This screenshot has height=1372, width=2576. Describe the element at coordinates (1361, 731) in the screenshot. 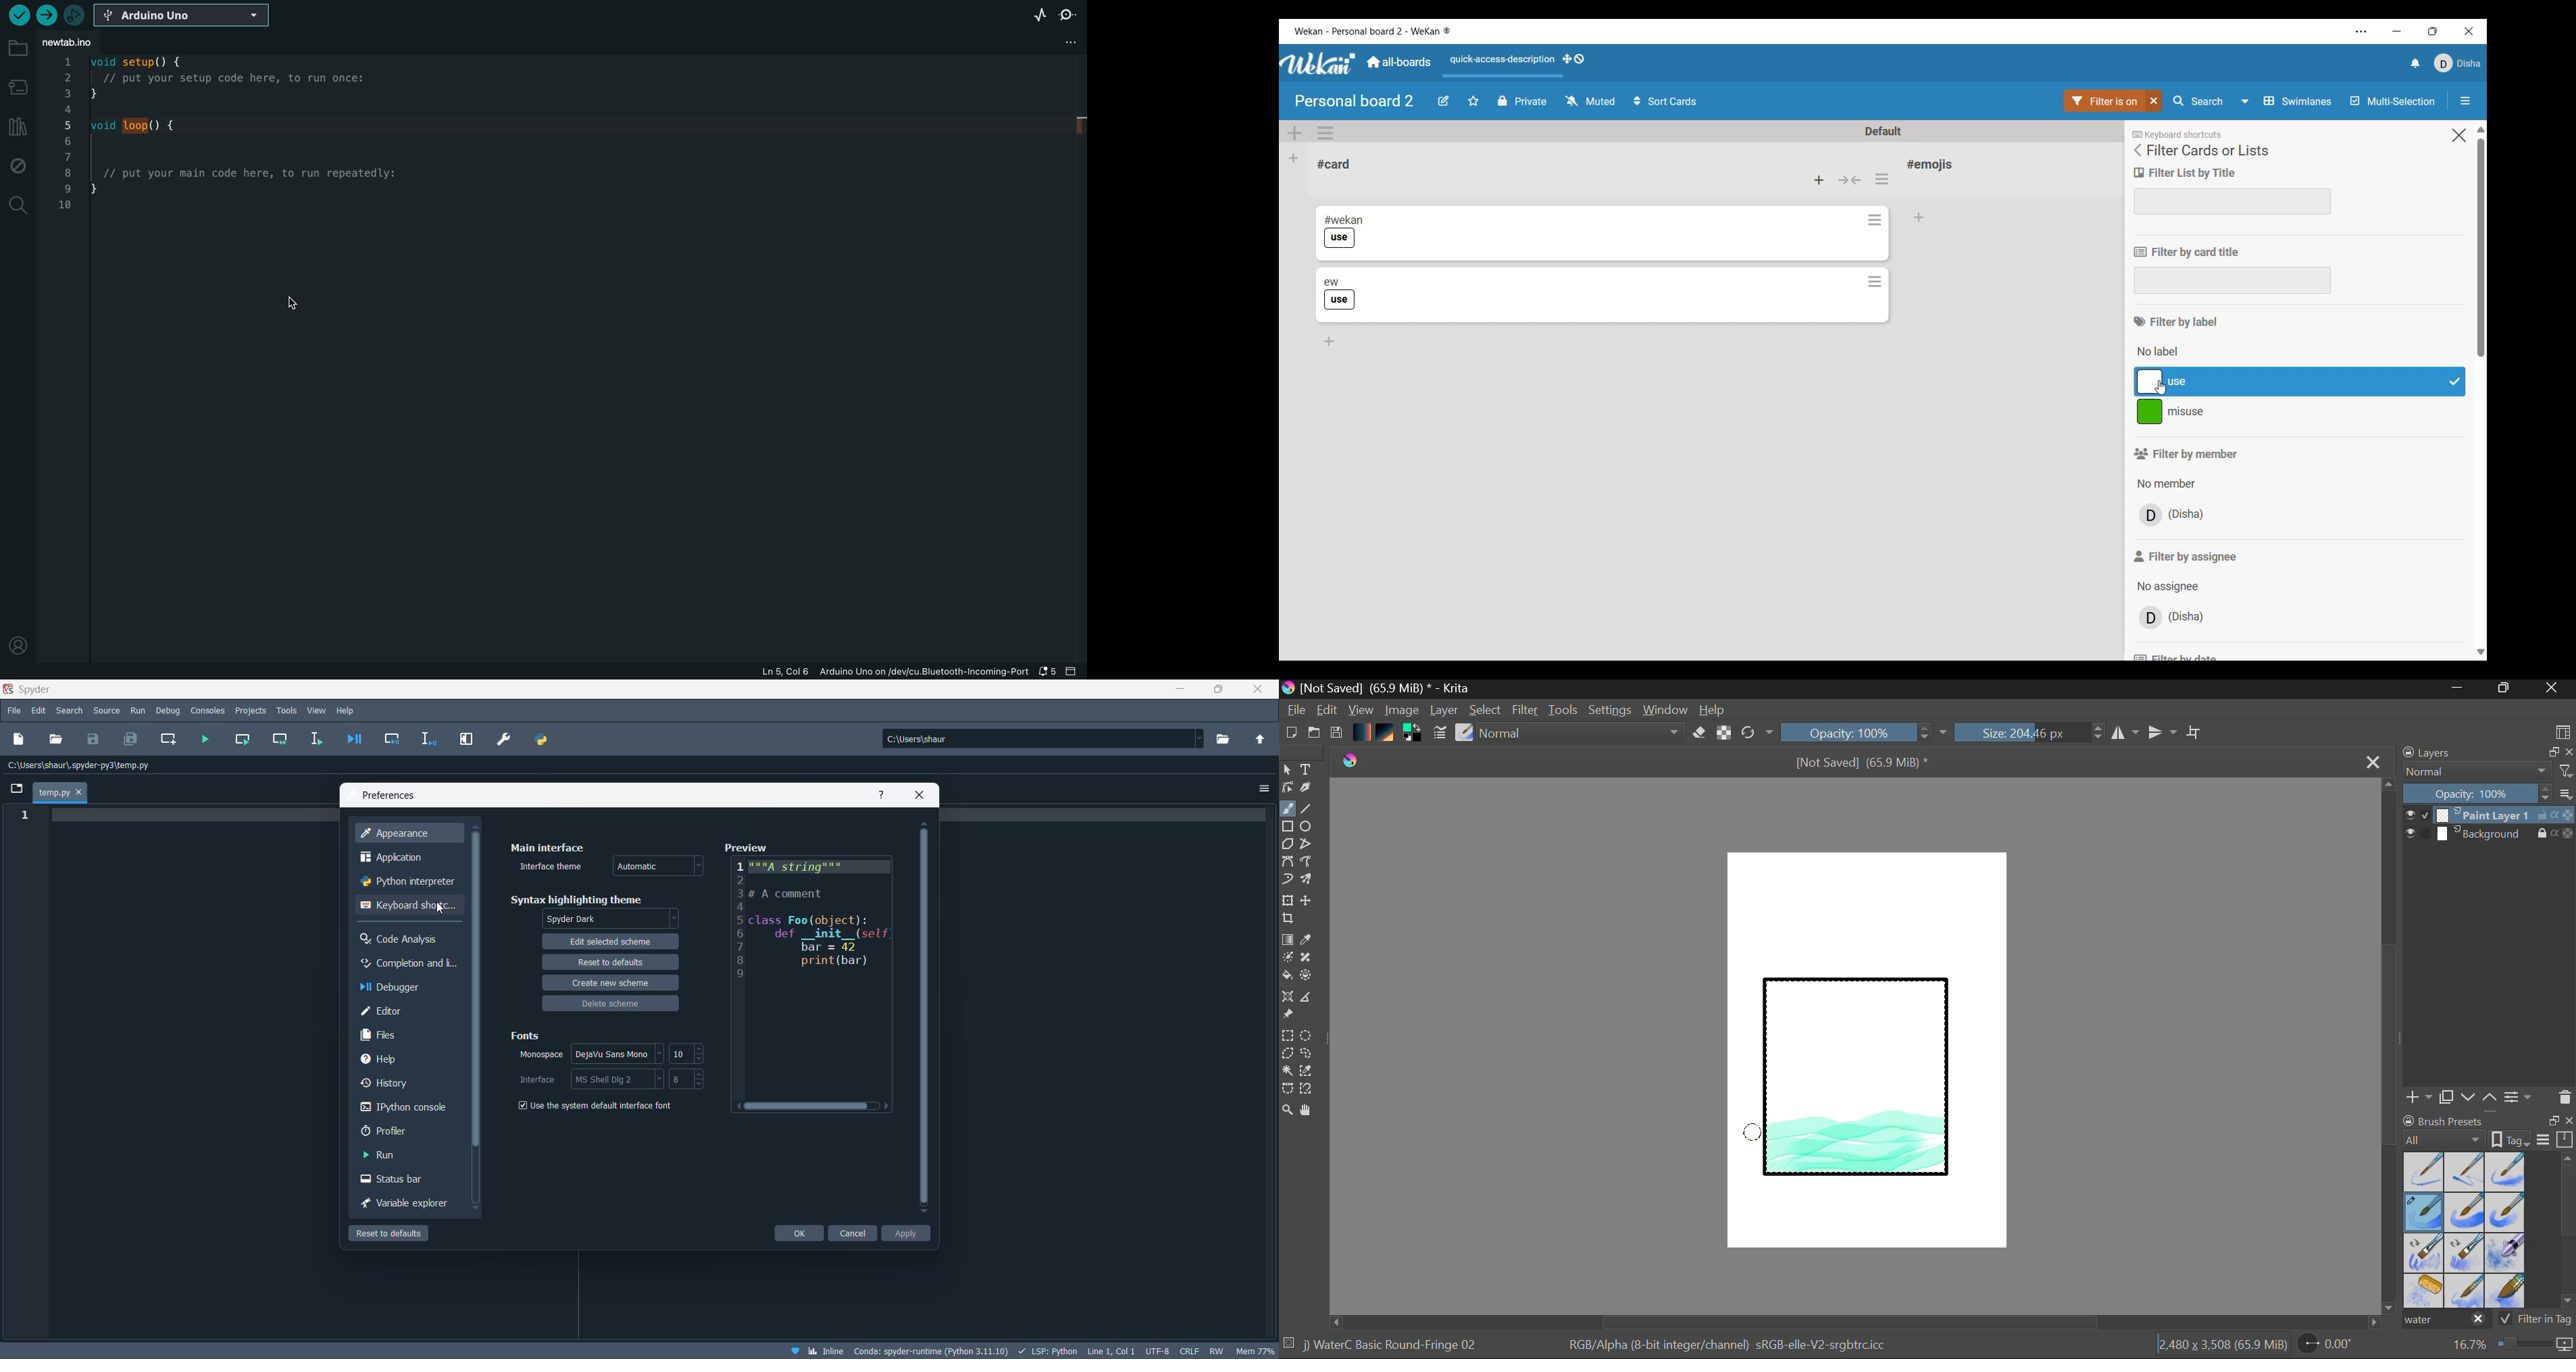

I see `Gradient` at that location.